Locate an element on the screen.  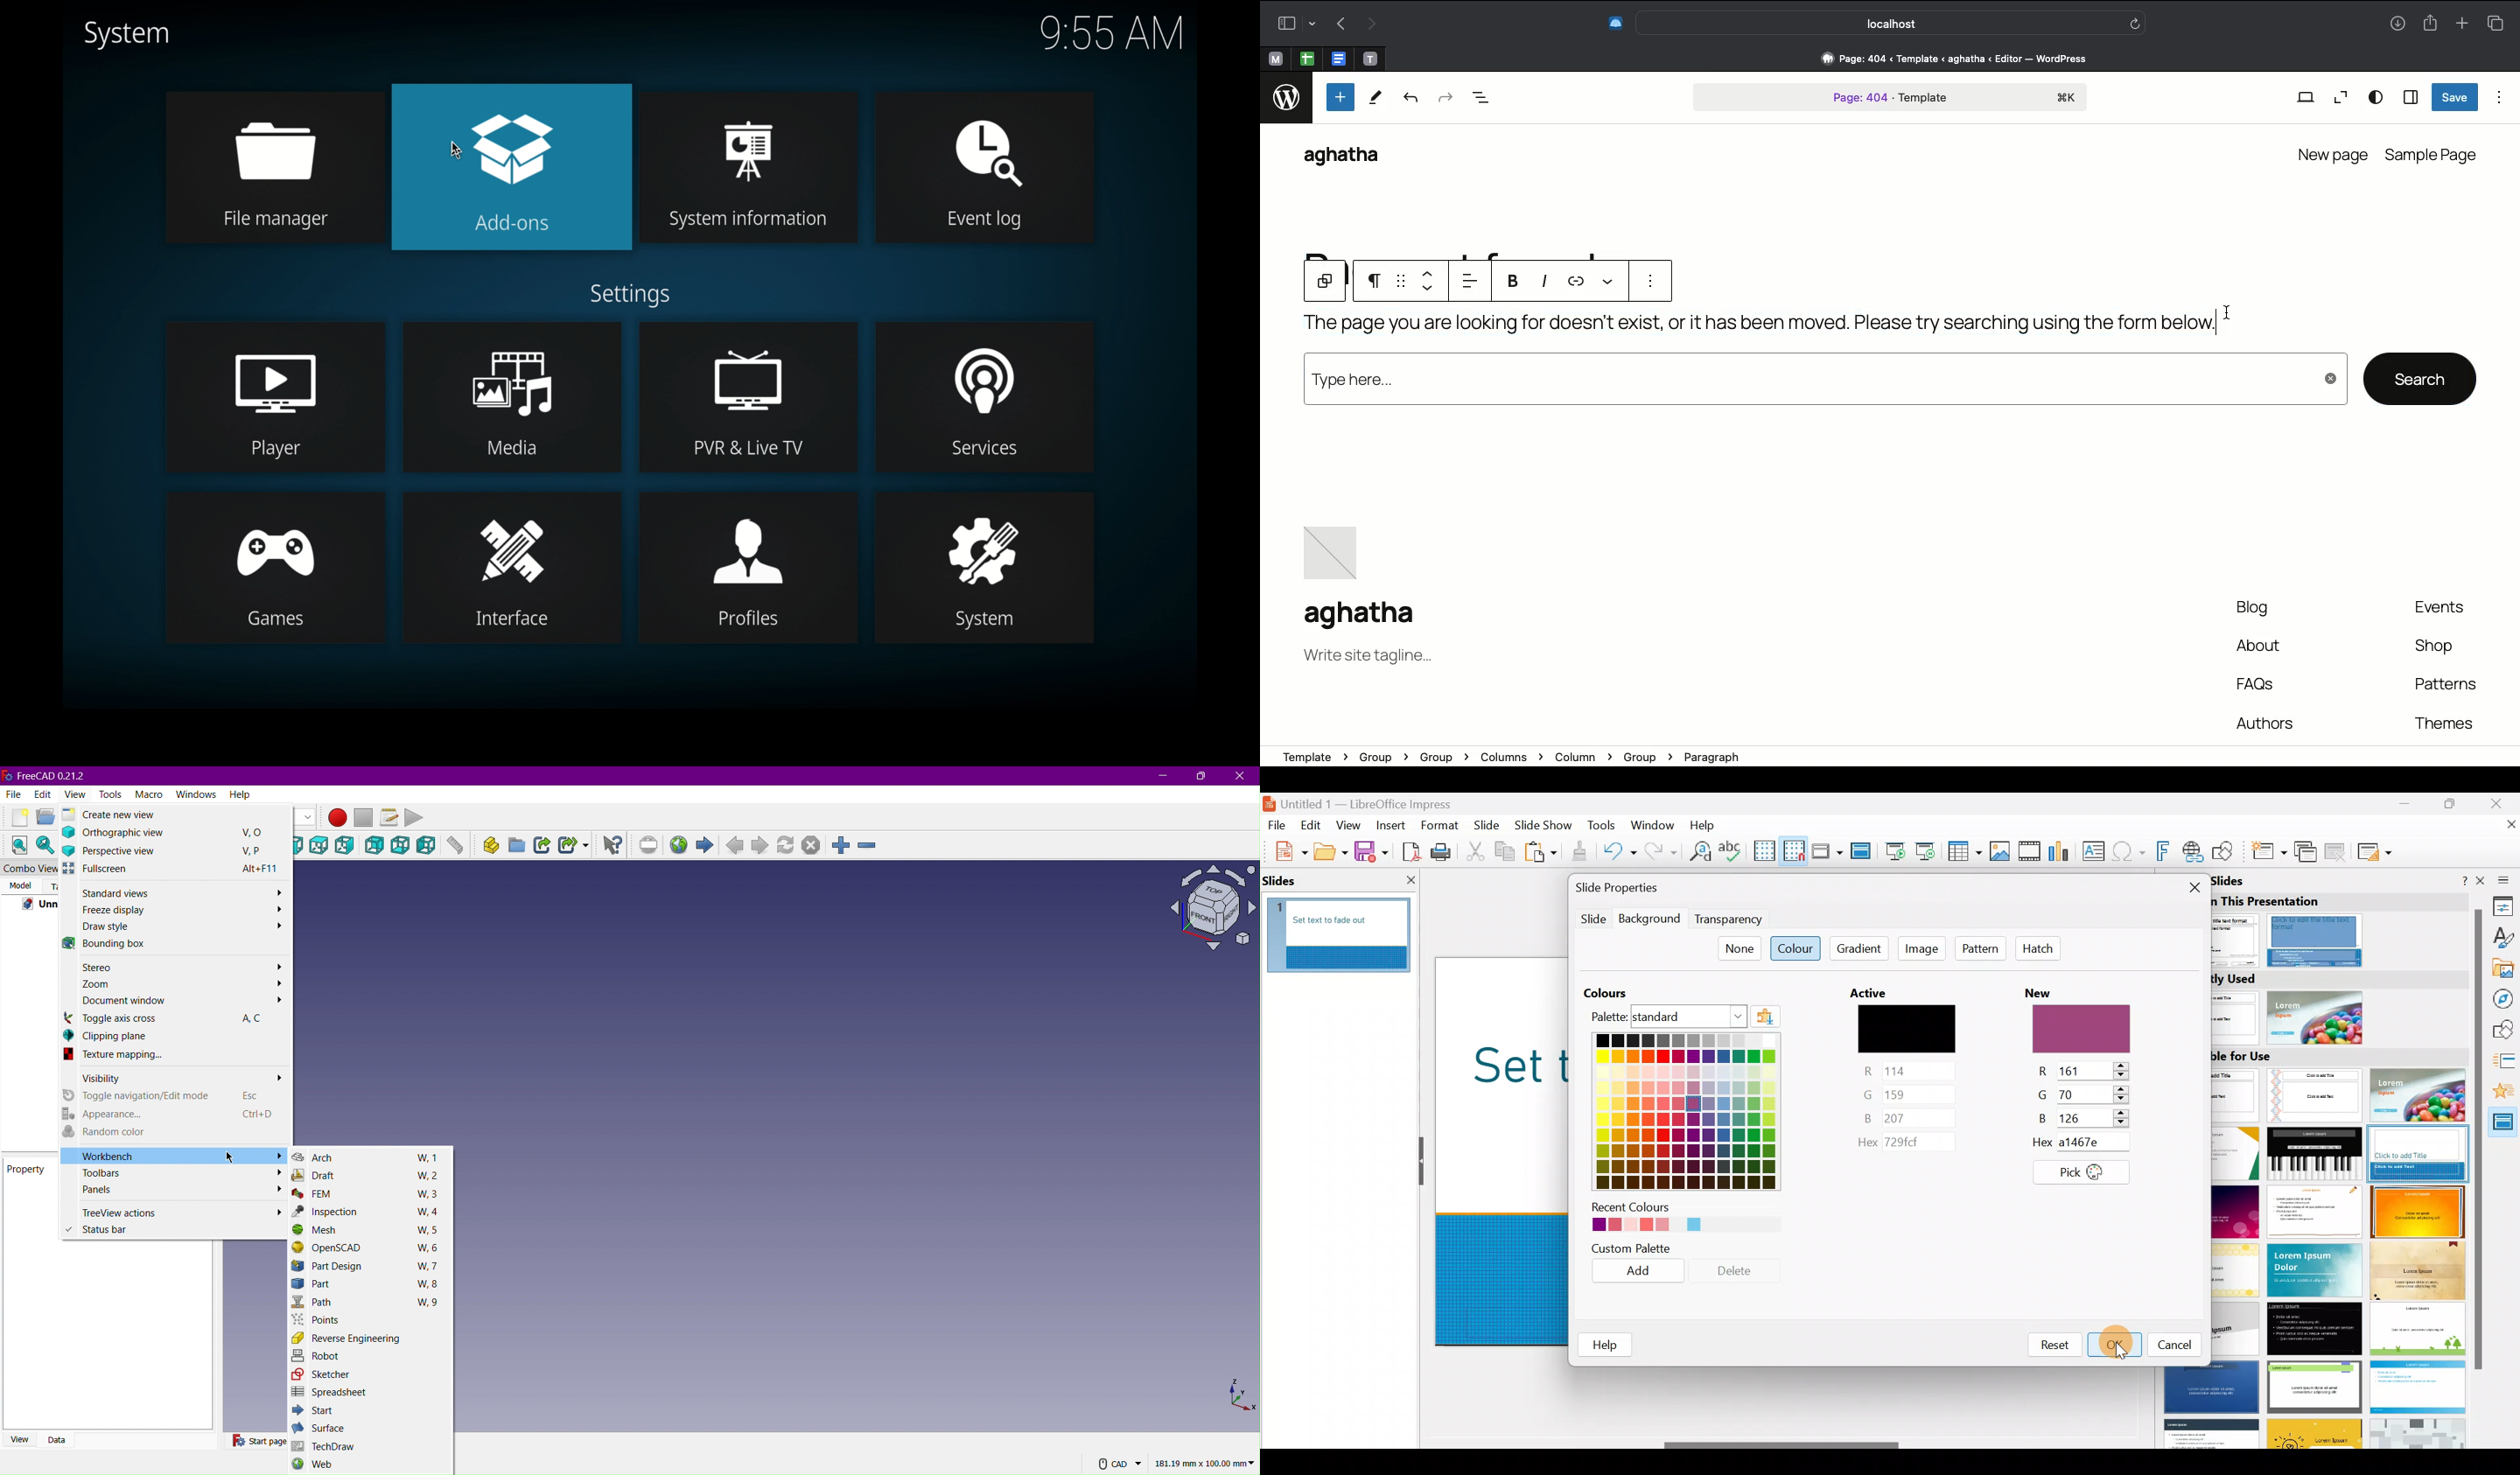
View is located at coordinates (77, 793).